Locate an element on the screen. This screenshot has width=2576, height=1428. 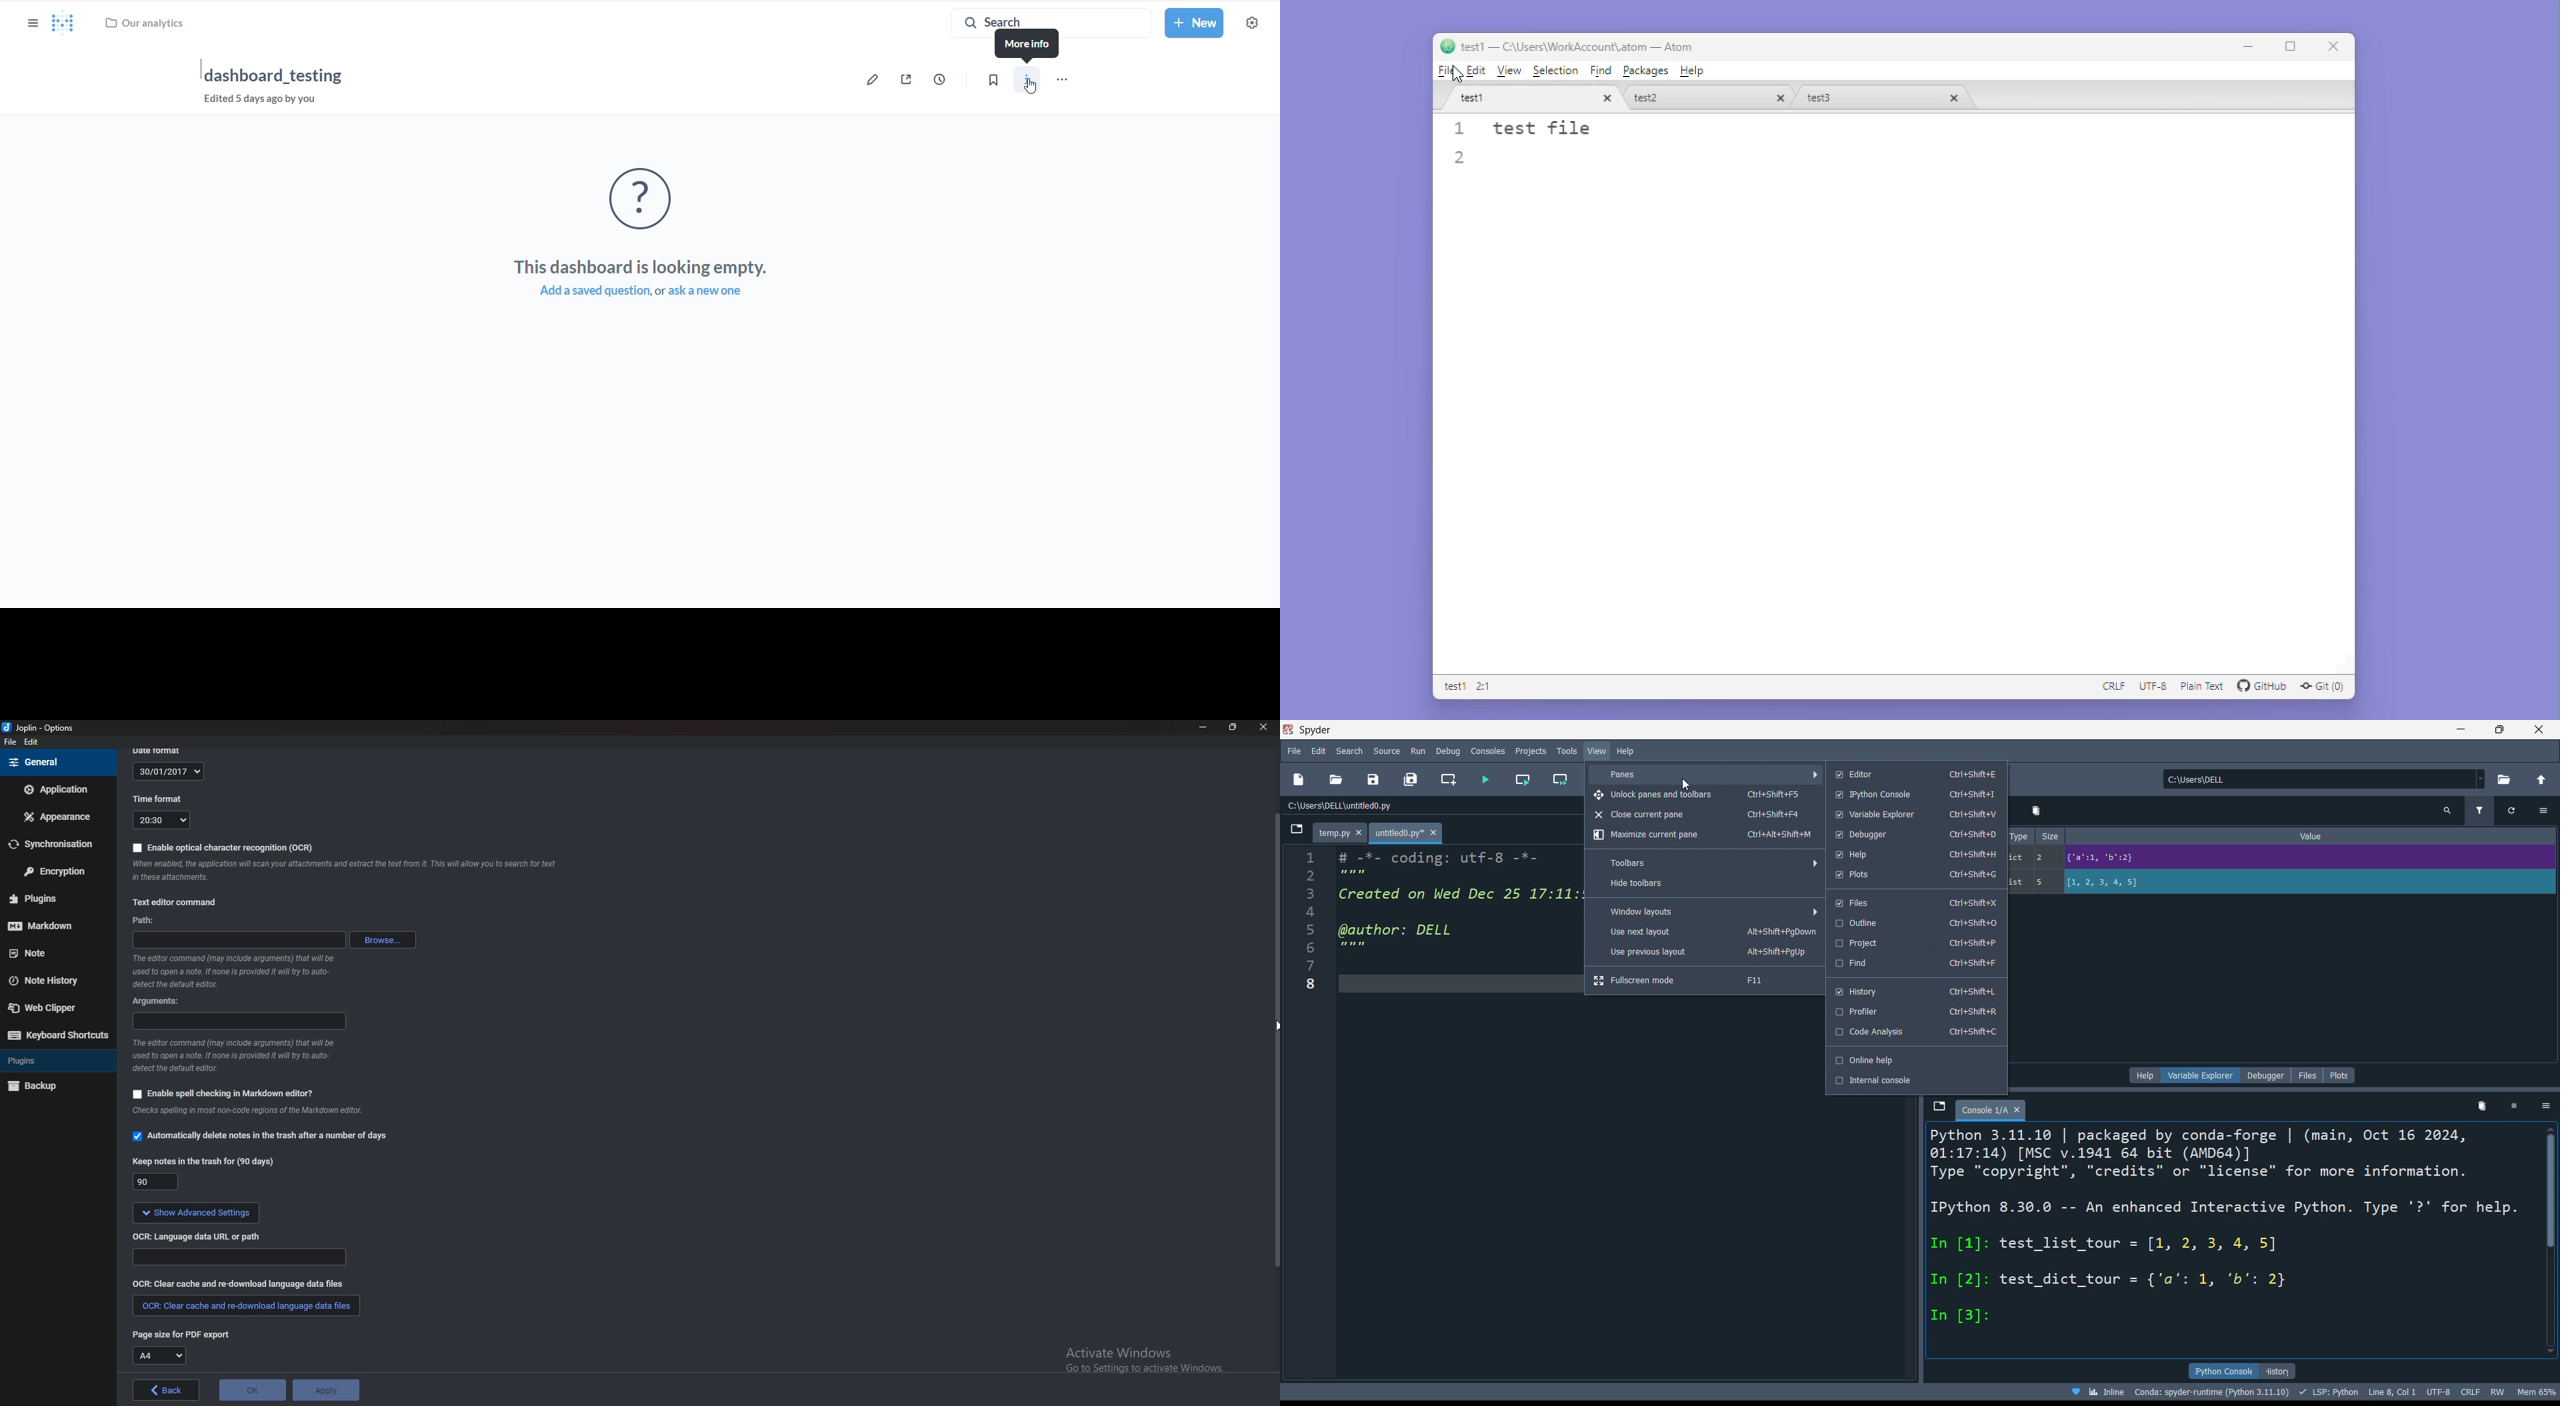
delete is located at coordinates (2480, 1107).